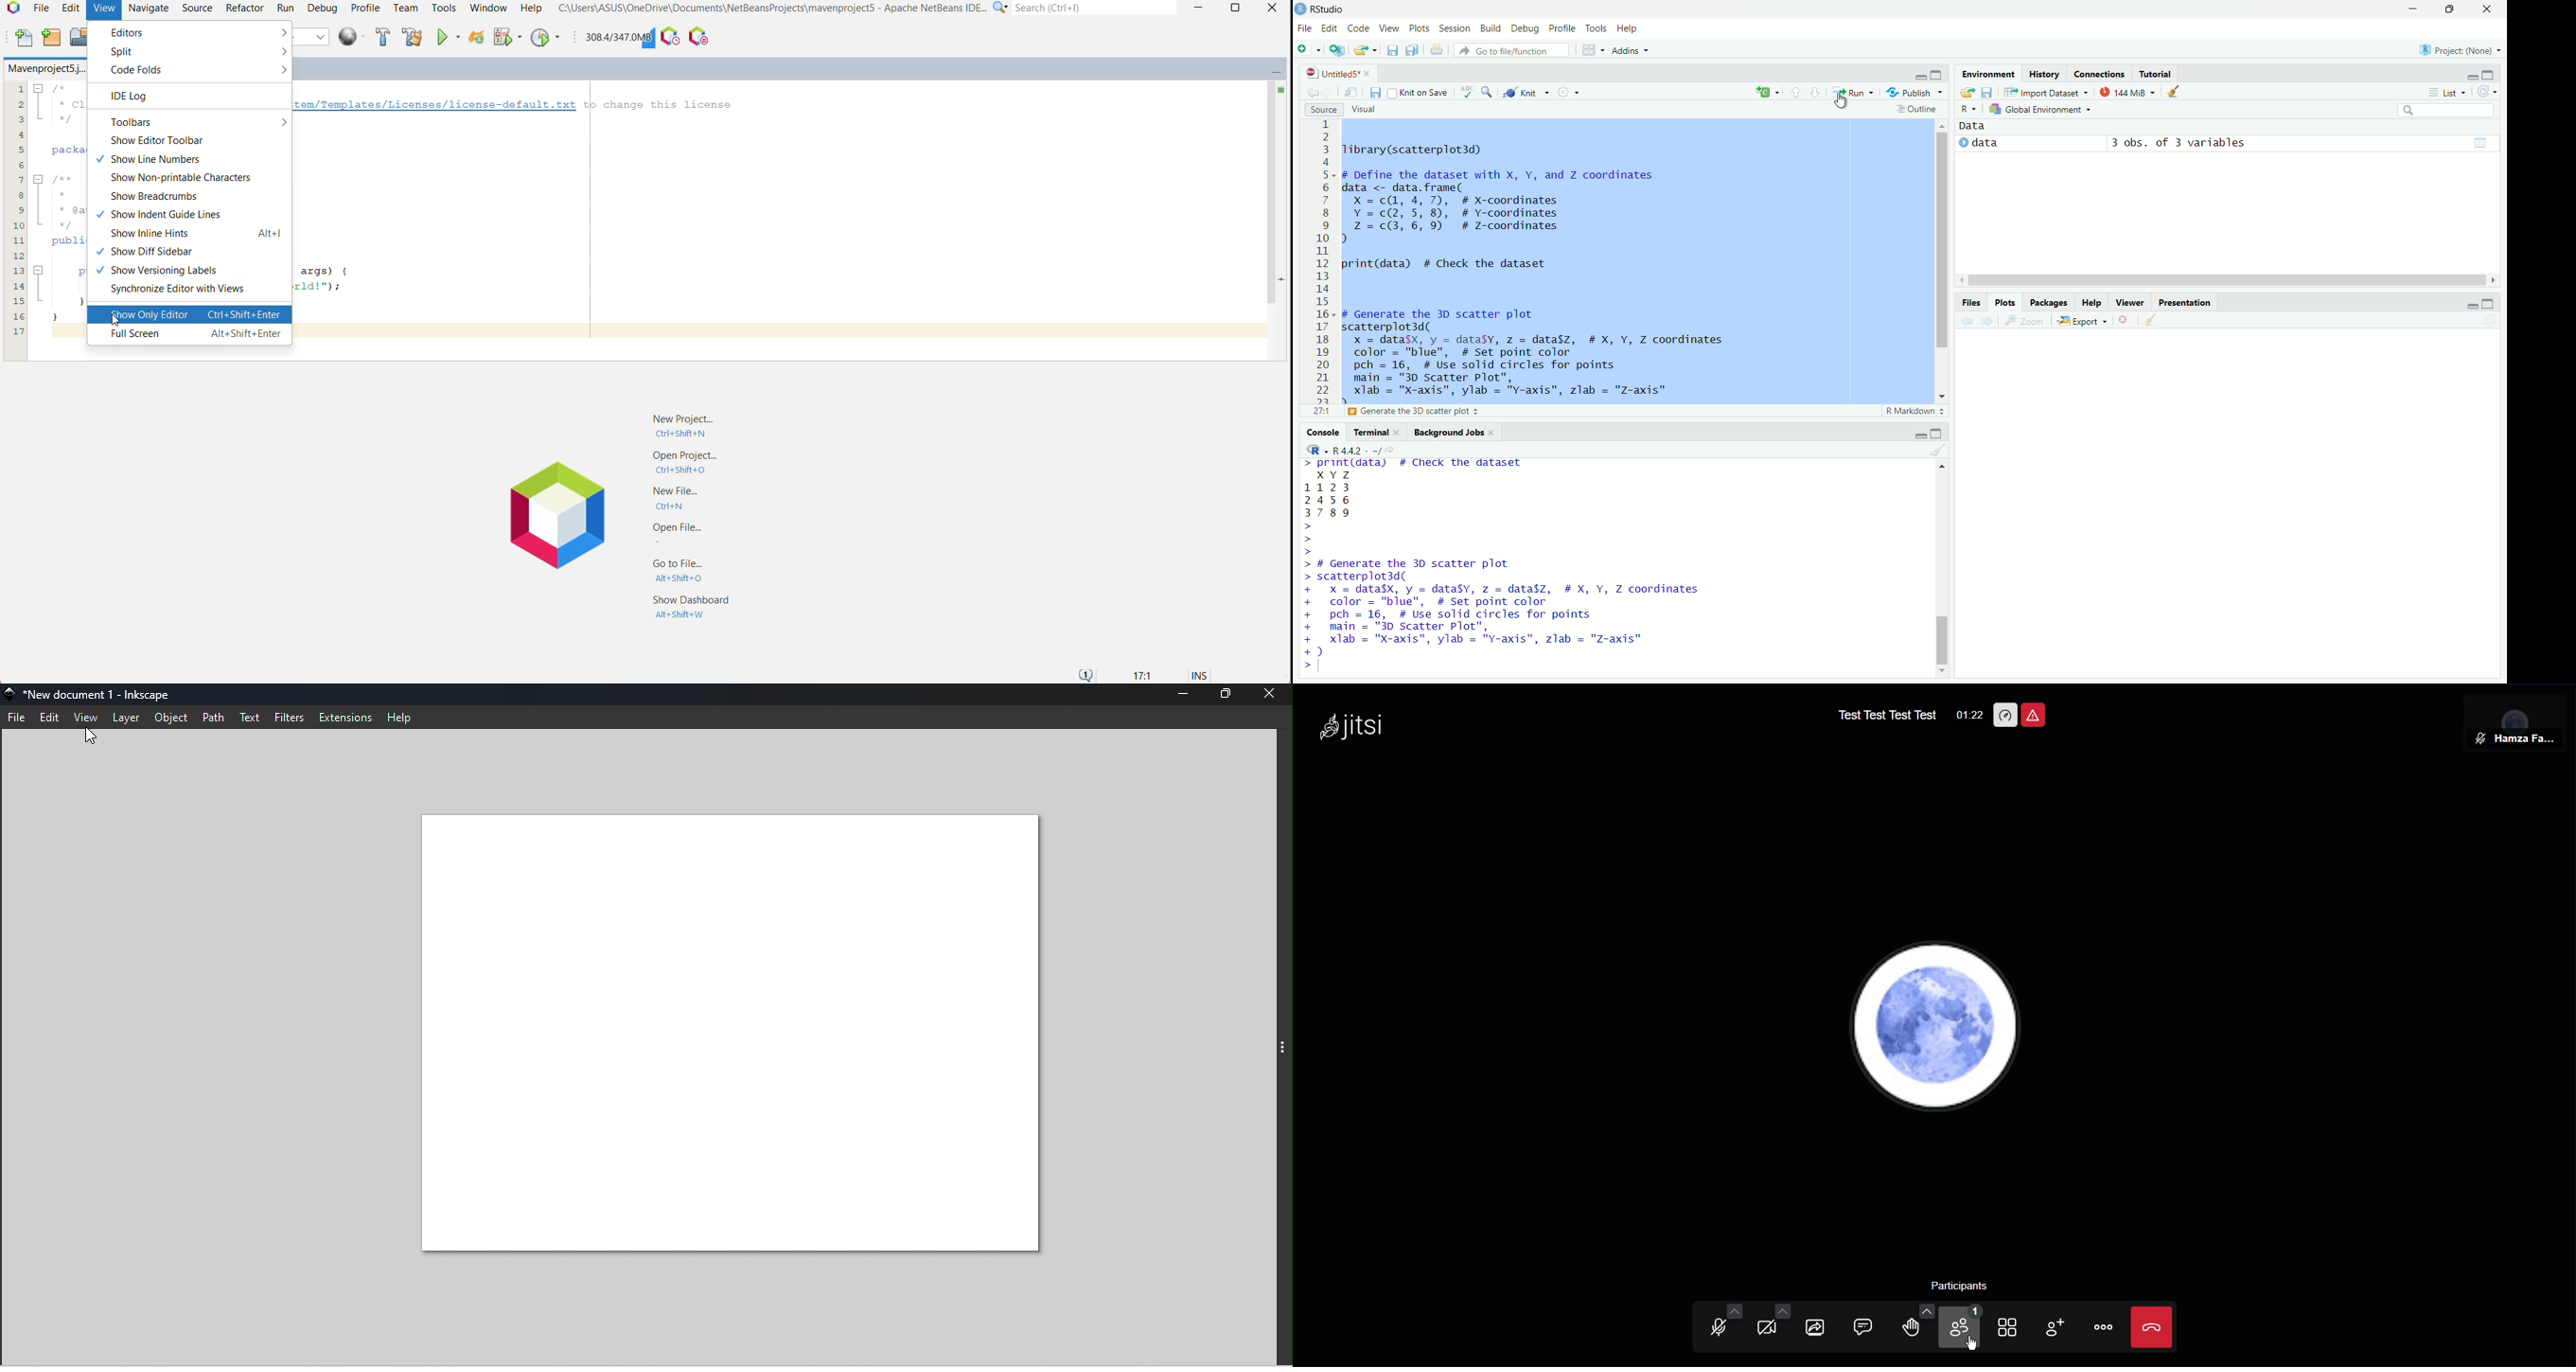 This screenshot has height=1372, width=2576. What do you see at coordinates (2412, 9) in the screenshot?
I see `minimize` at bounding box center [2412, 9].